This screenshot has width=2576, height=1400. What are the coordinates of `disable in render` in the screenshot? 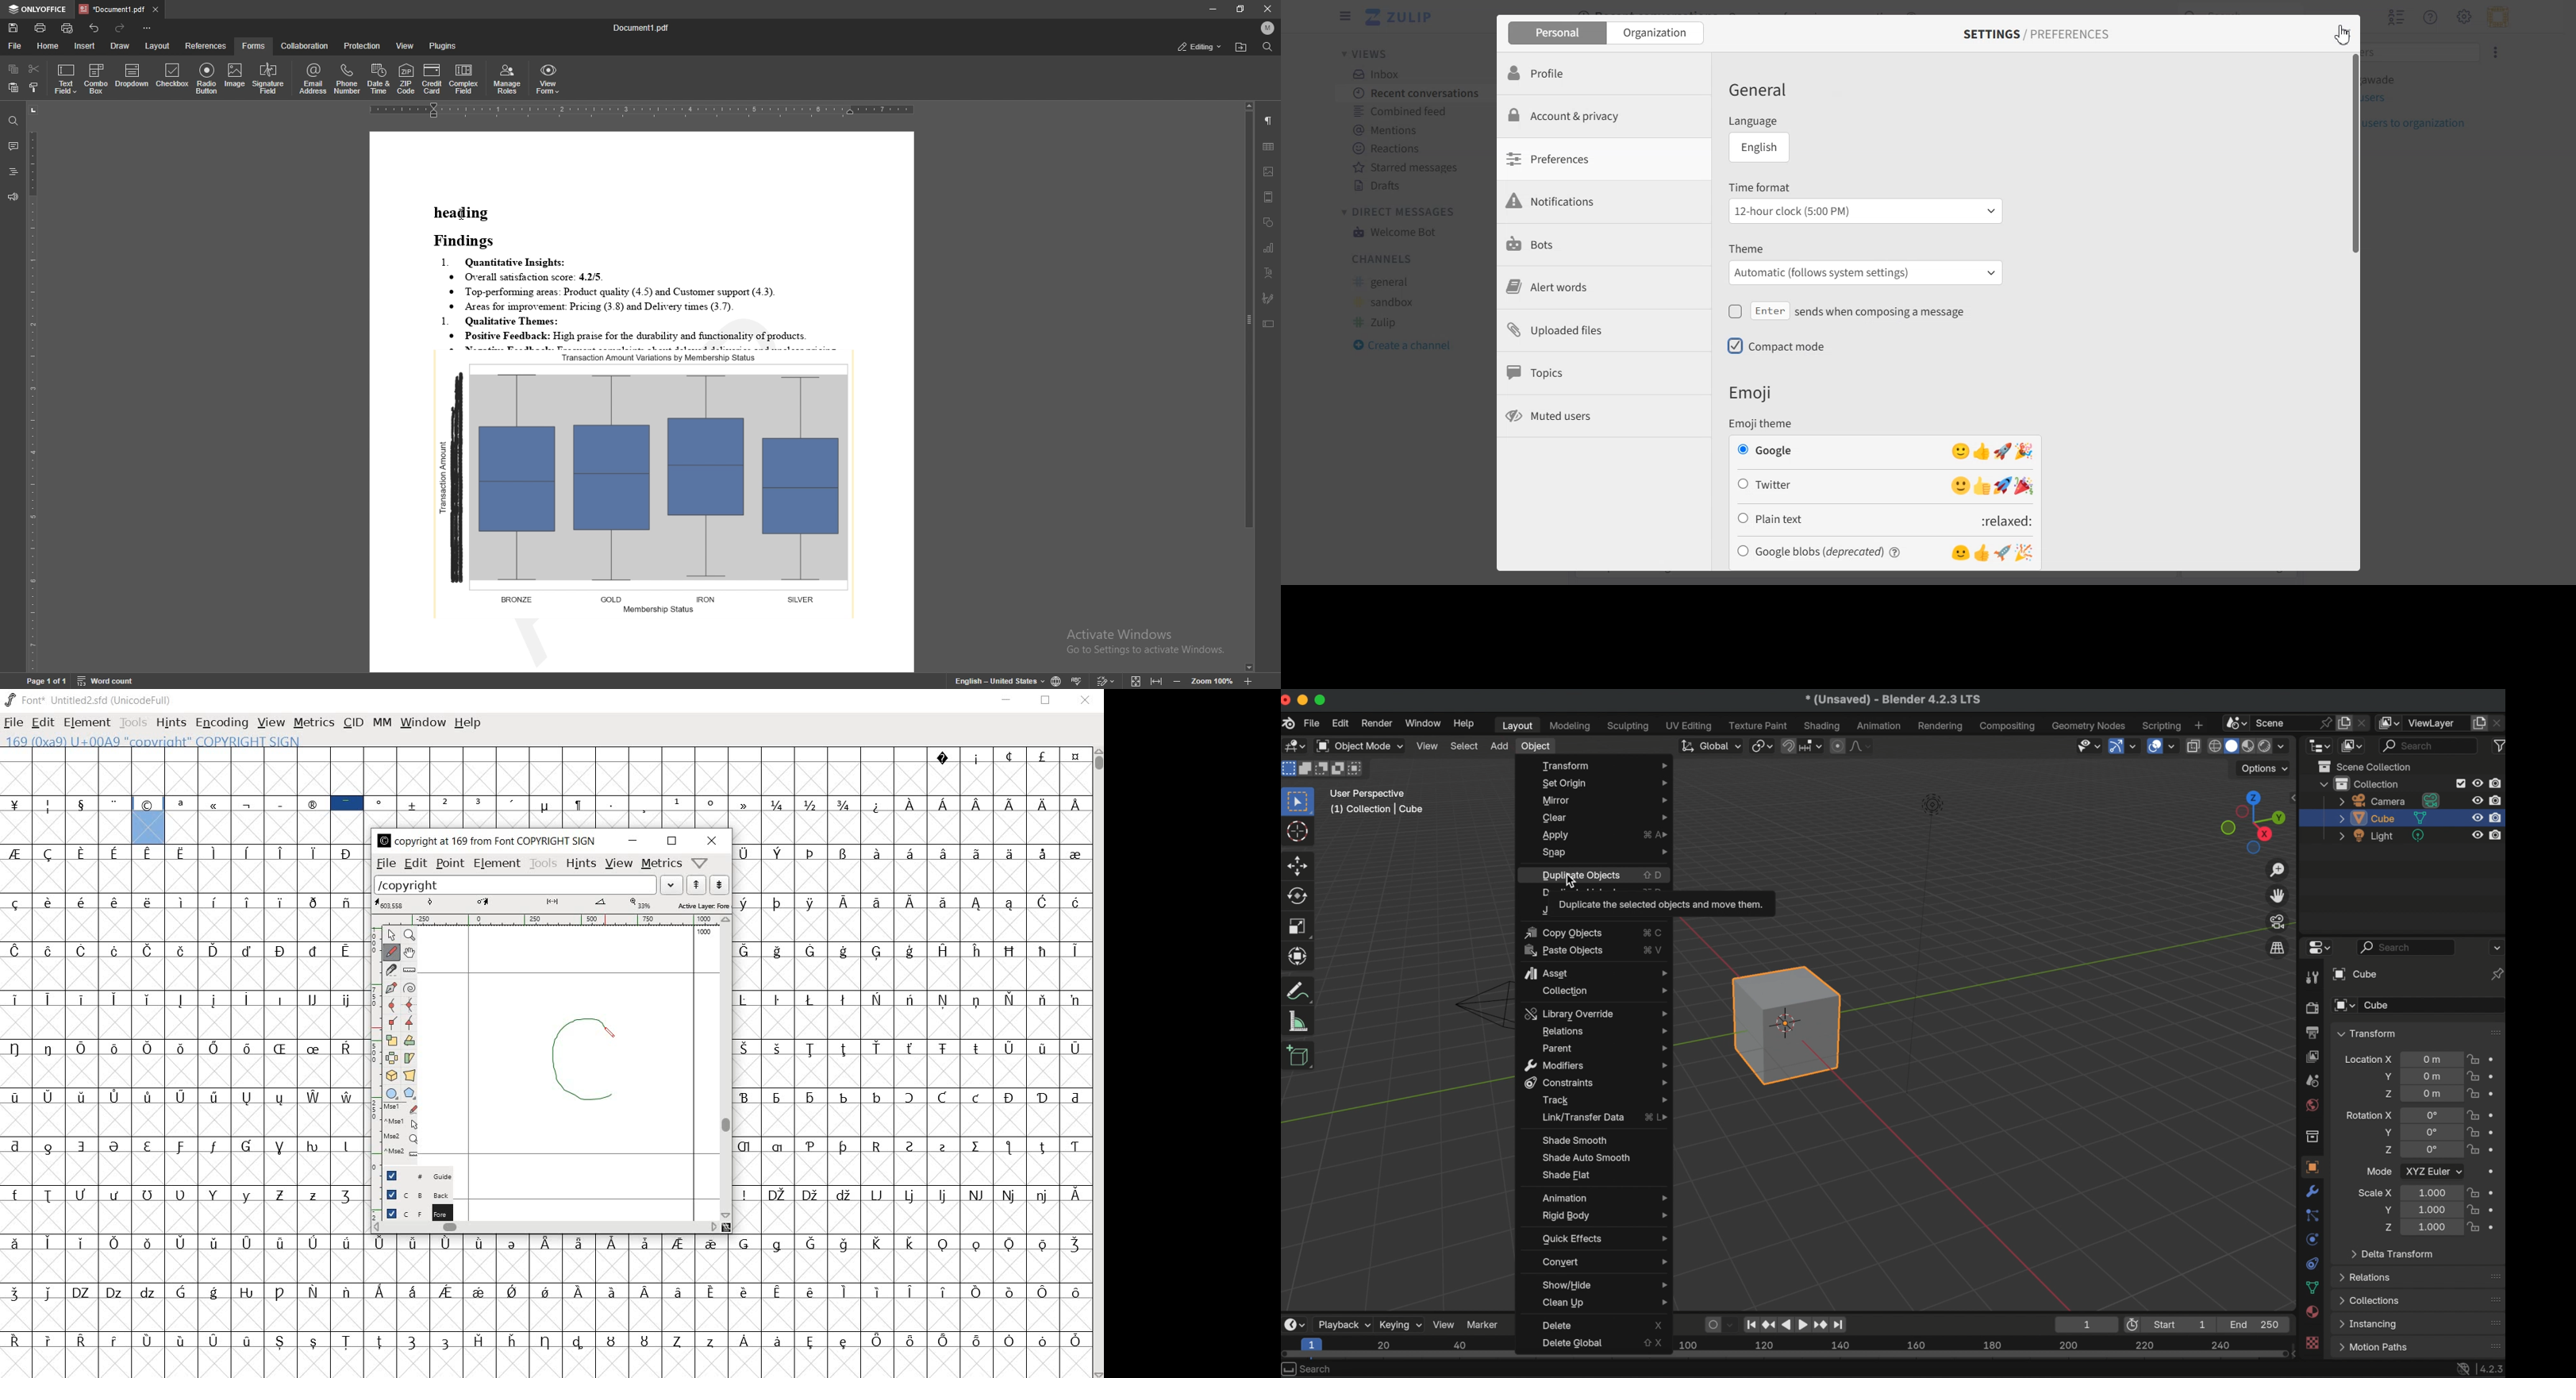 It's located at (2497, 817).